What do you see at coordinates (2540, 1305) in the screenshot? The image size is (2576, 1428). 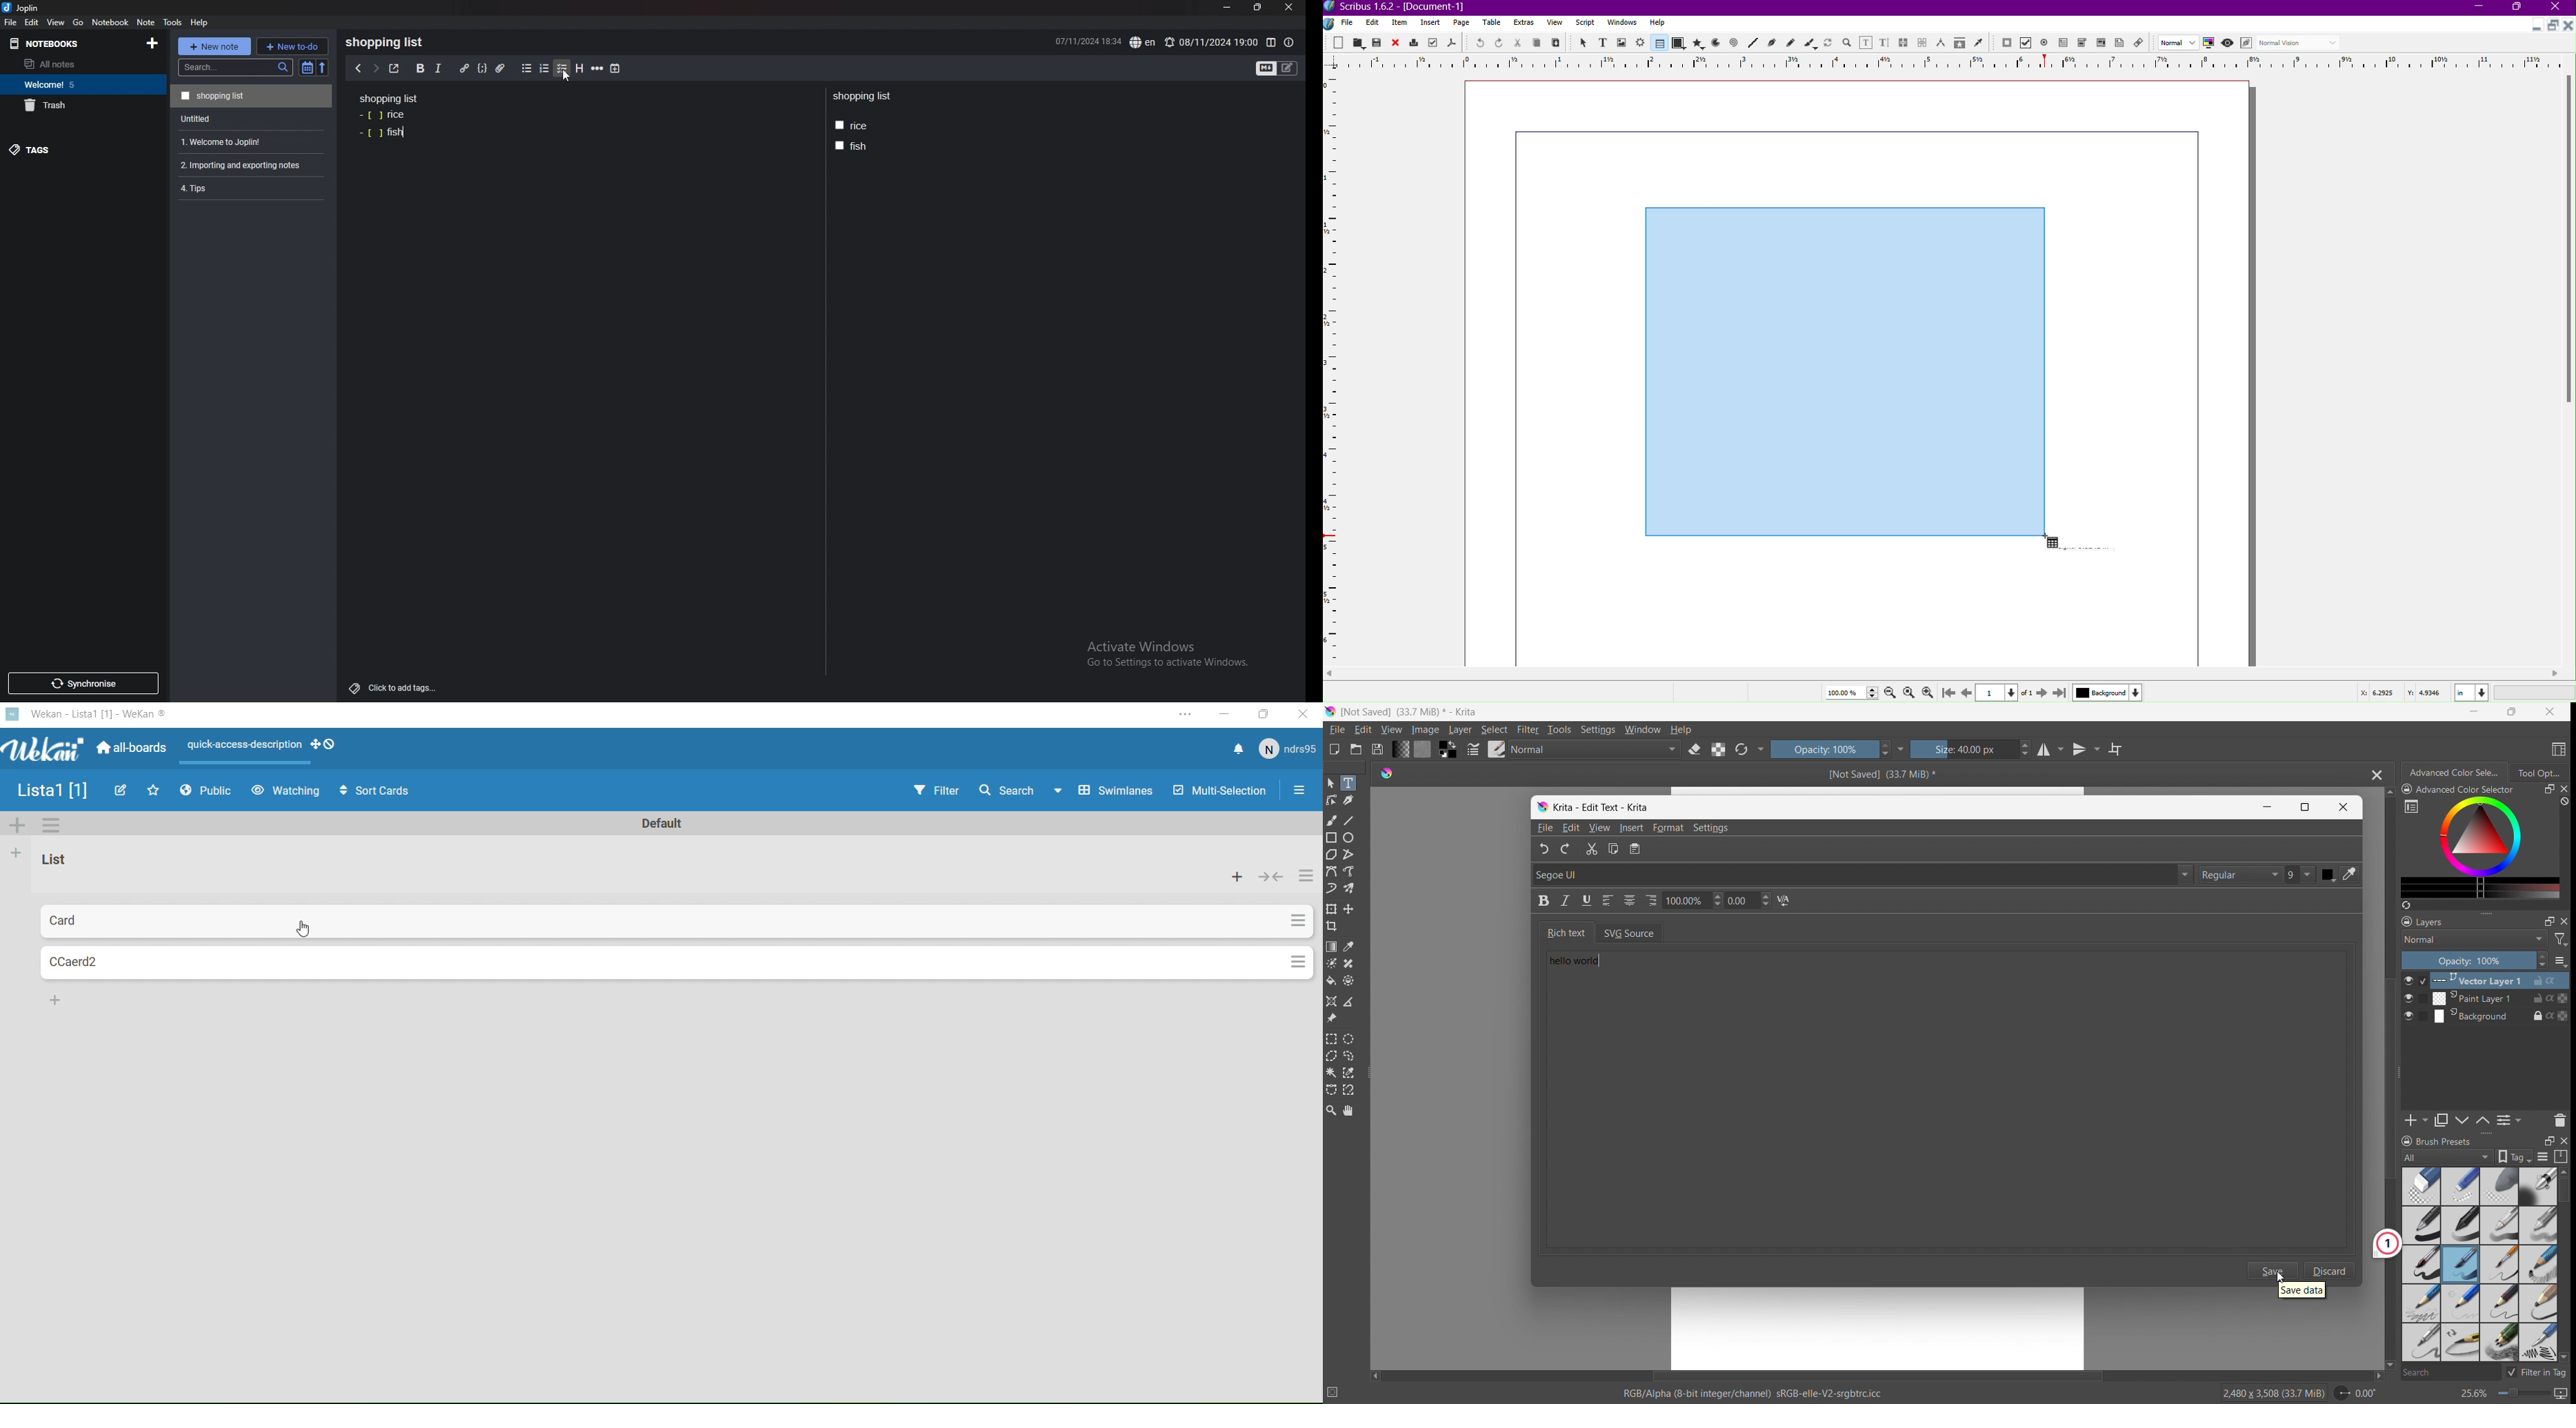 I see `bold pencil` at bounding box center [2540, 1305].